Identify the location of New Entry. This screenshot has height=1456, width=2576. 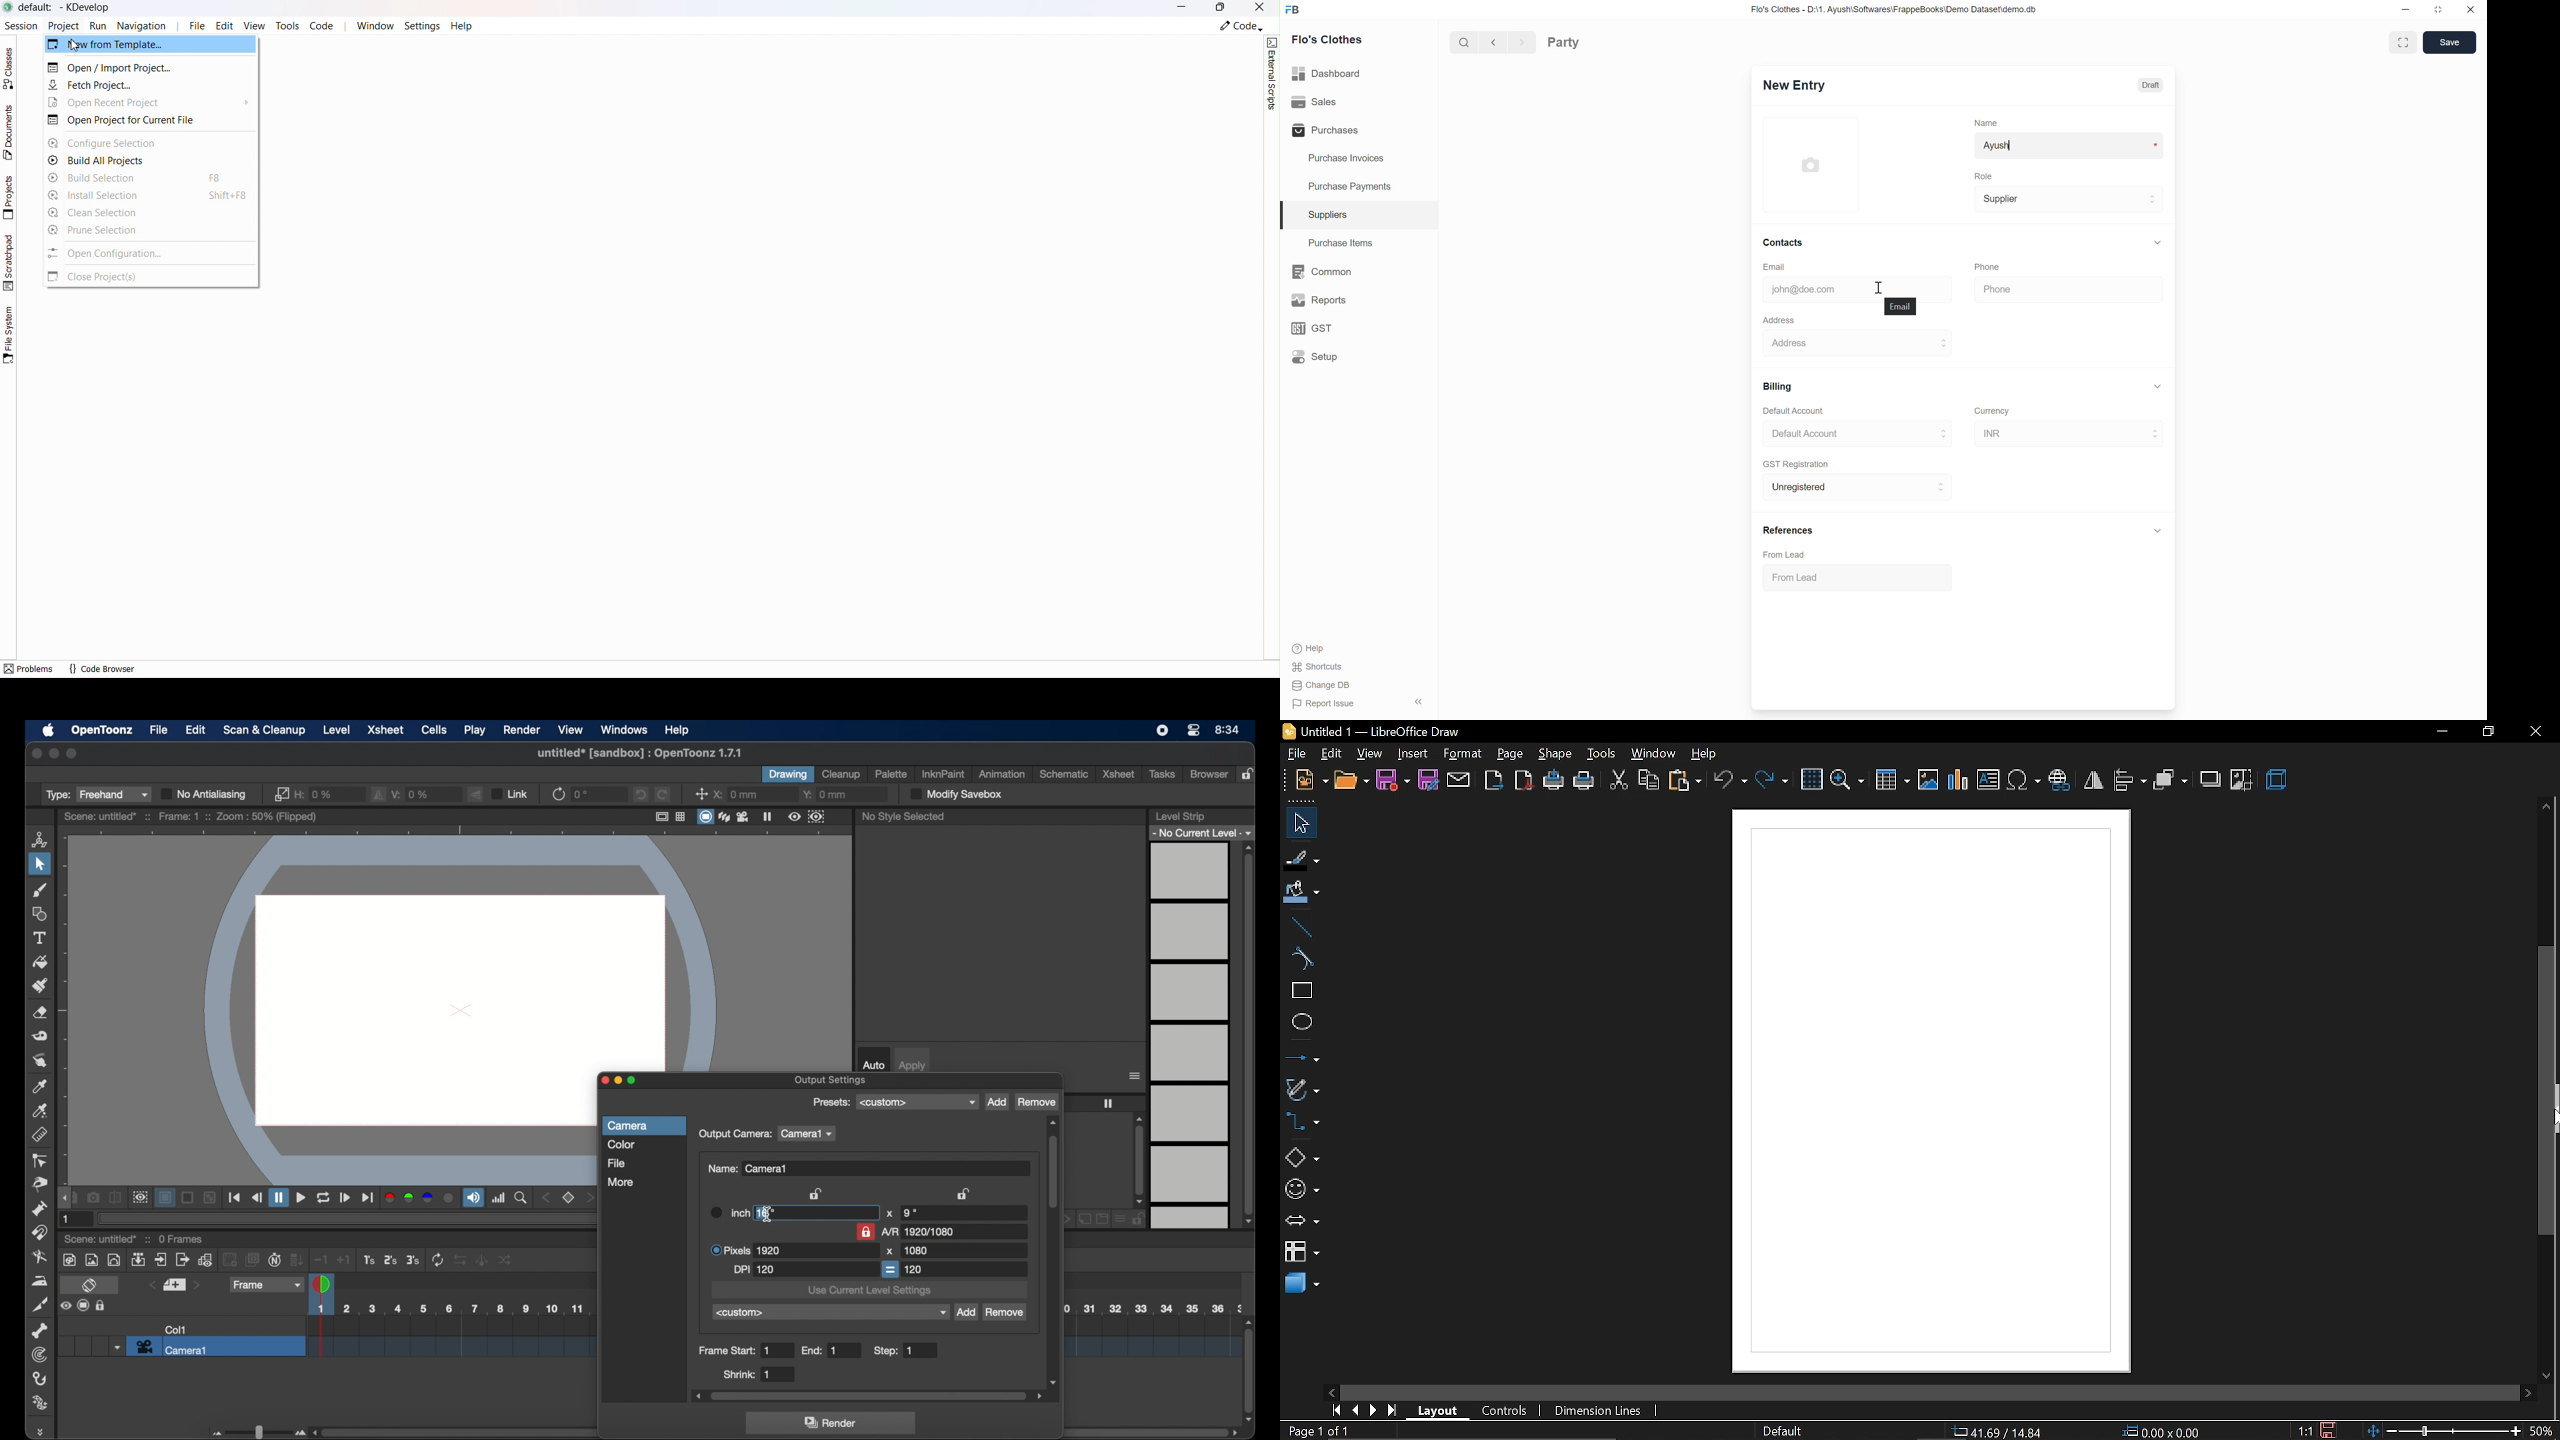
(1794, 85).